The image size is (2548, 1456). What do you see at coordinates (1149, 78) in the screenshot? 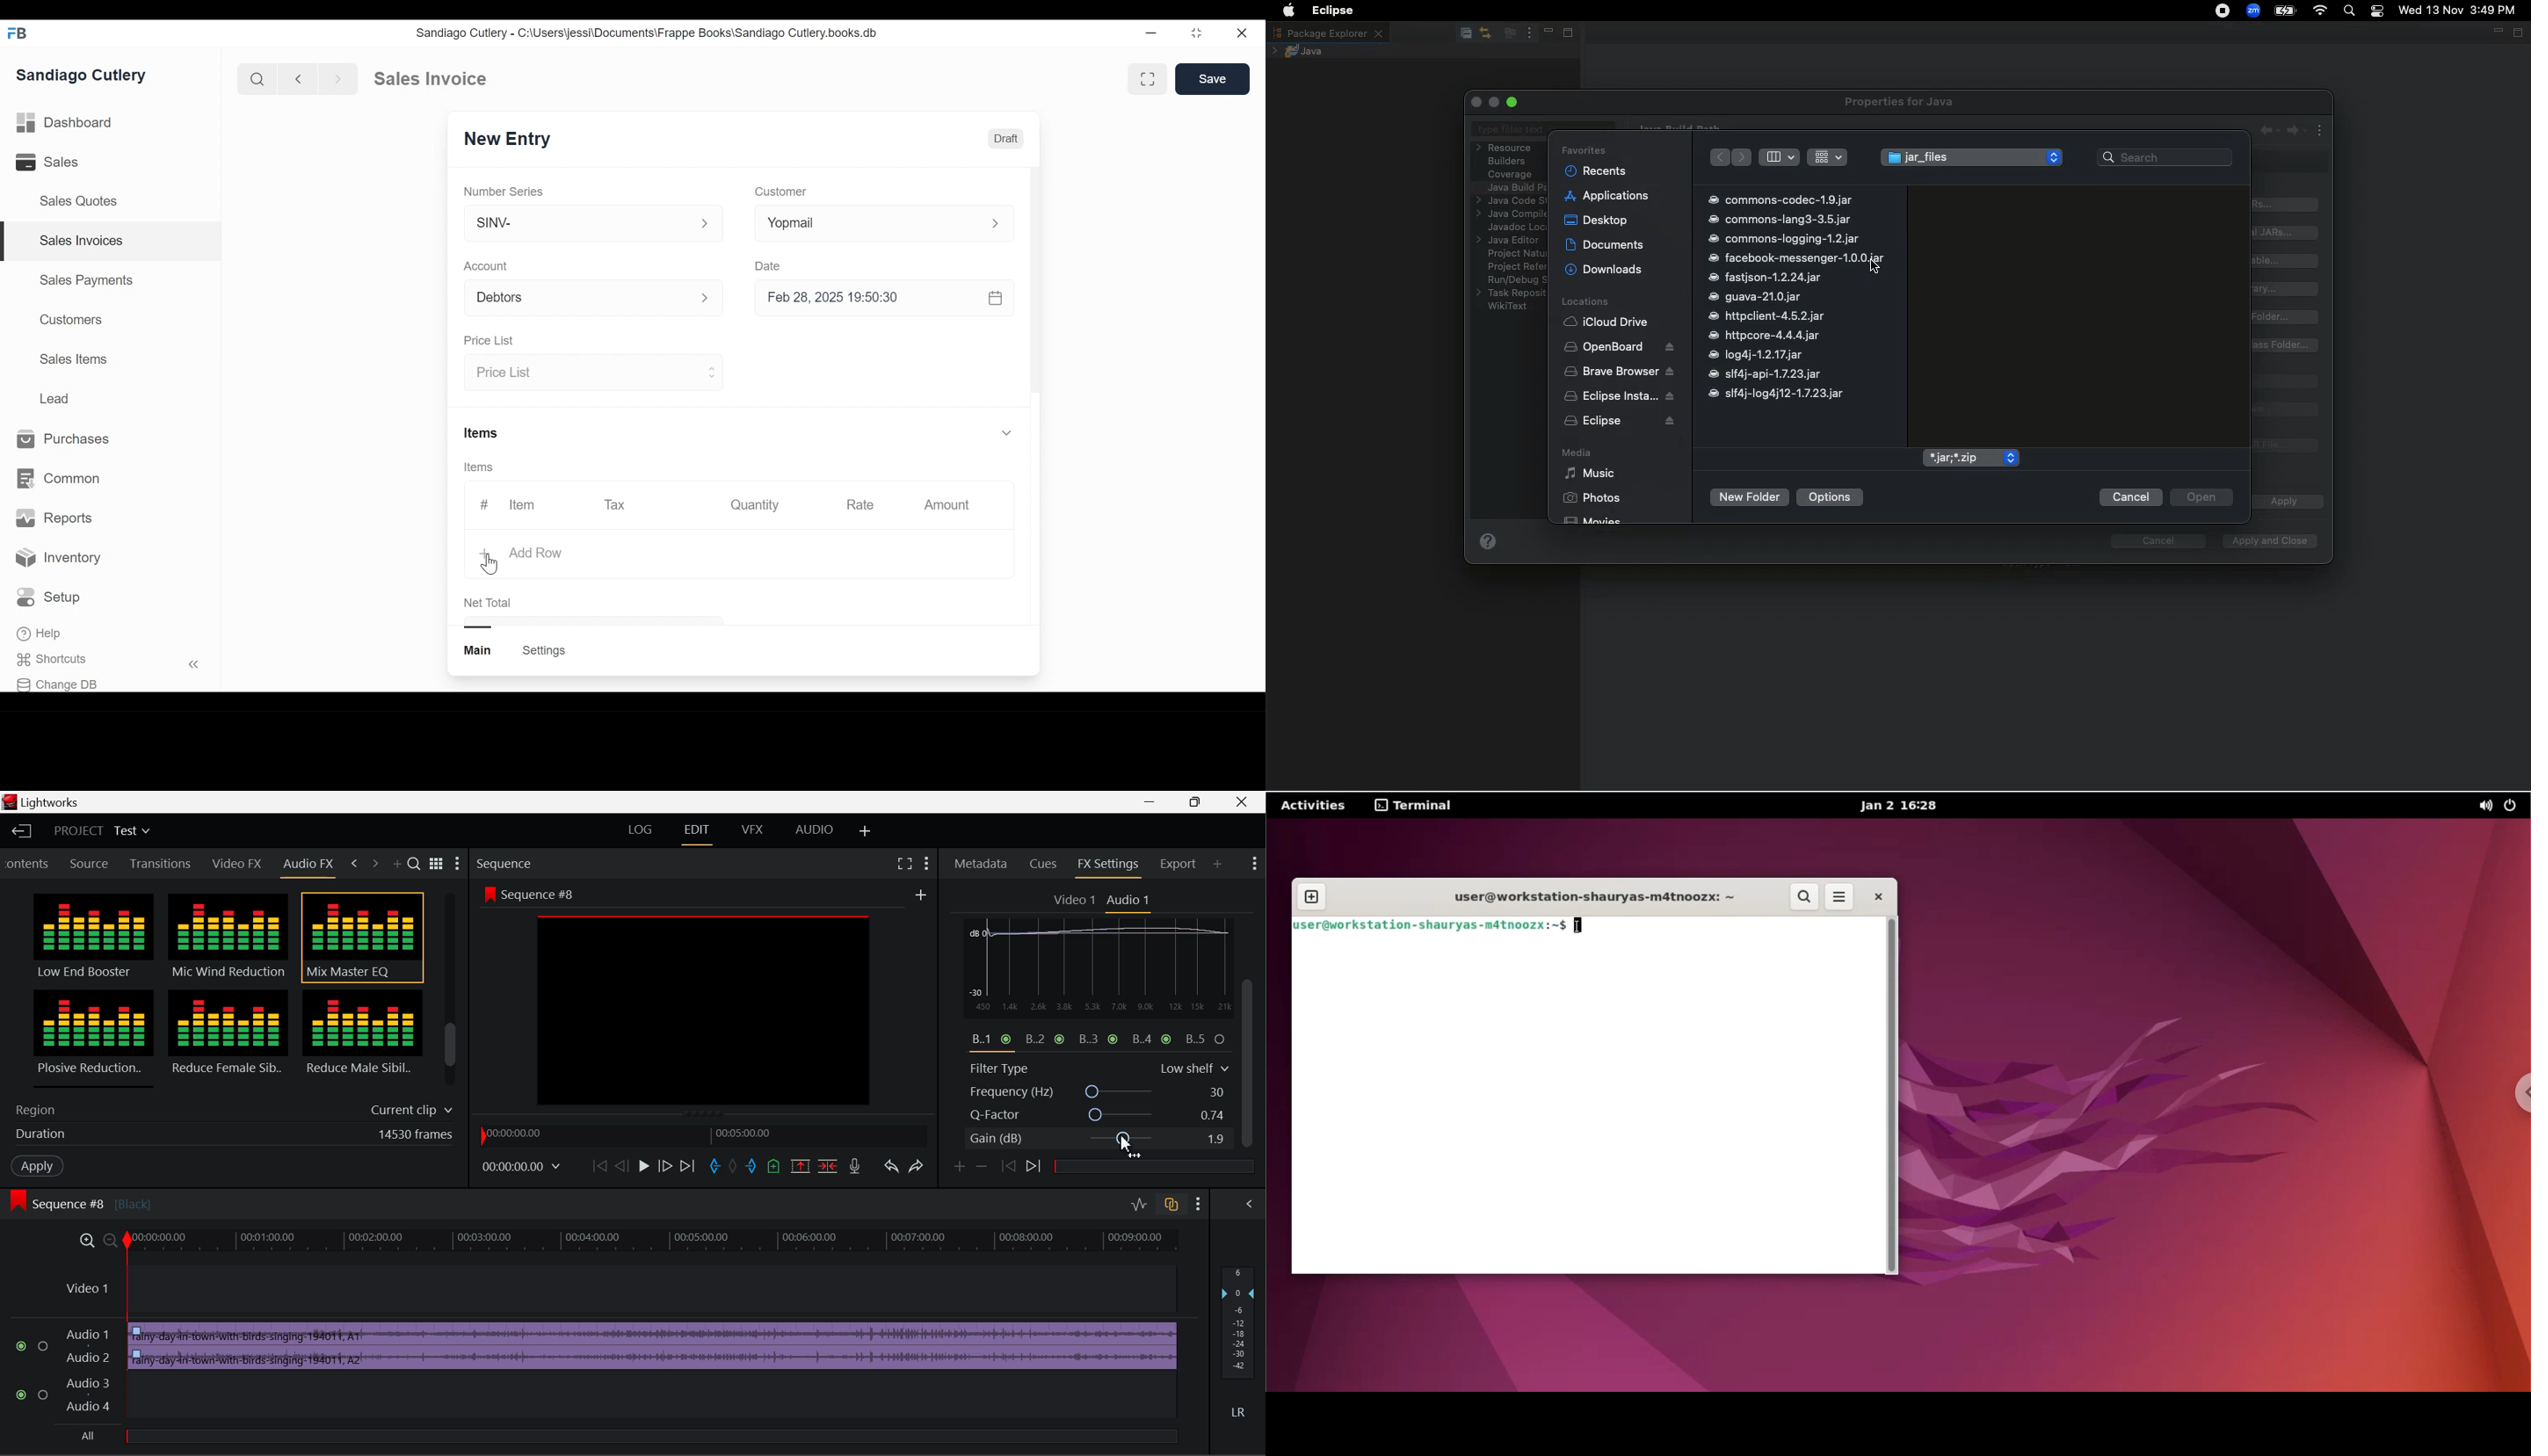
I see `fullscreen` at bounding box center [1149, 78].